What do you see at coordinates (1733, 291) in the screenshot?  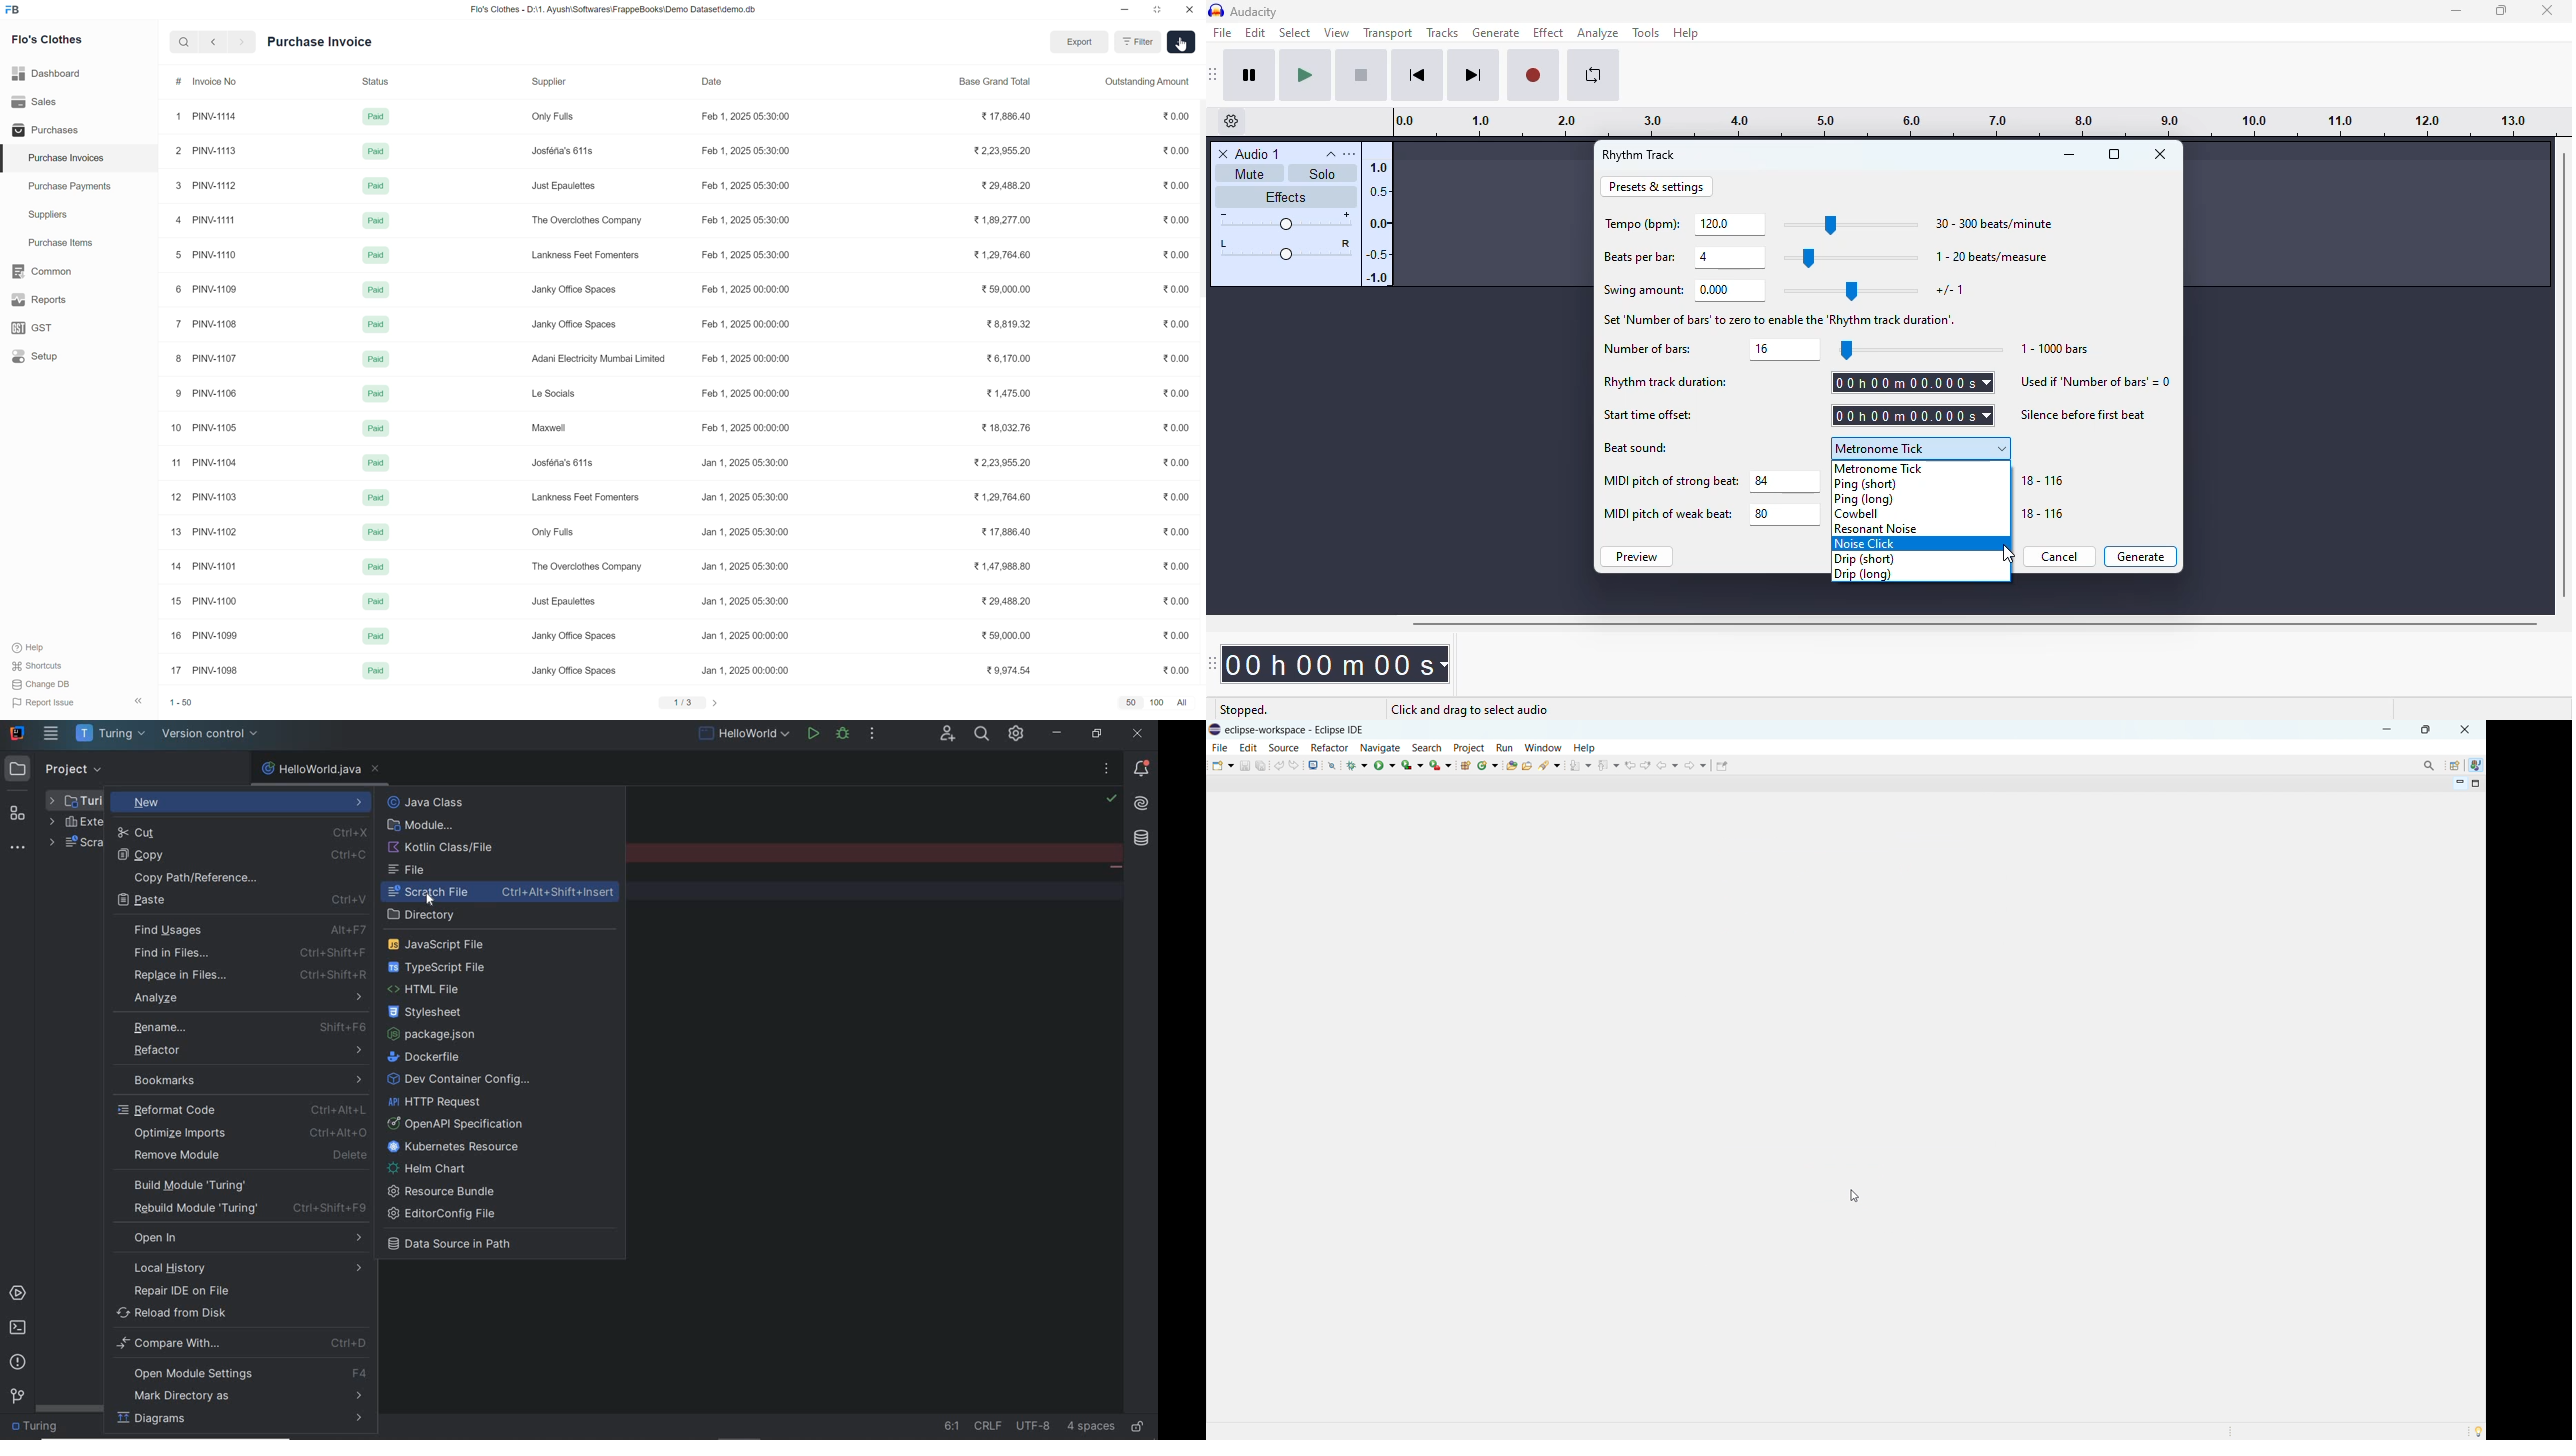 I see `set swing amount` at bounding box center [1733, 291].